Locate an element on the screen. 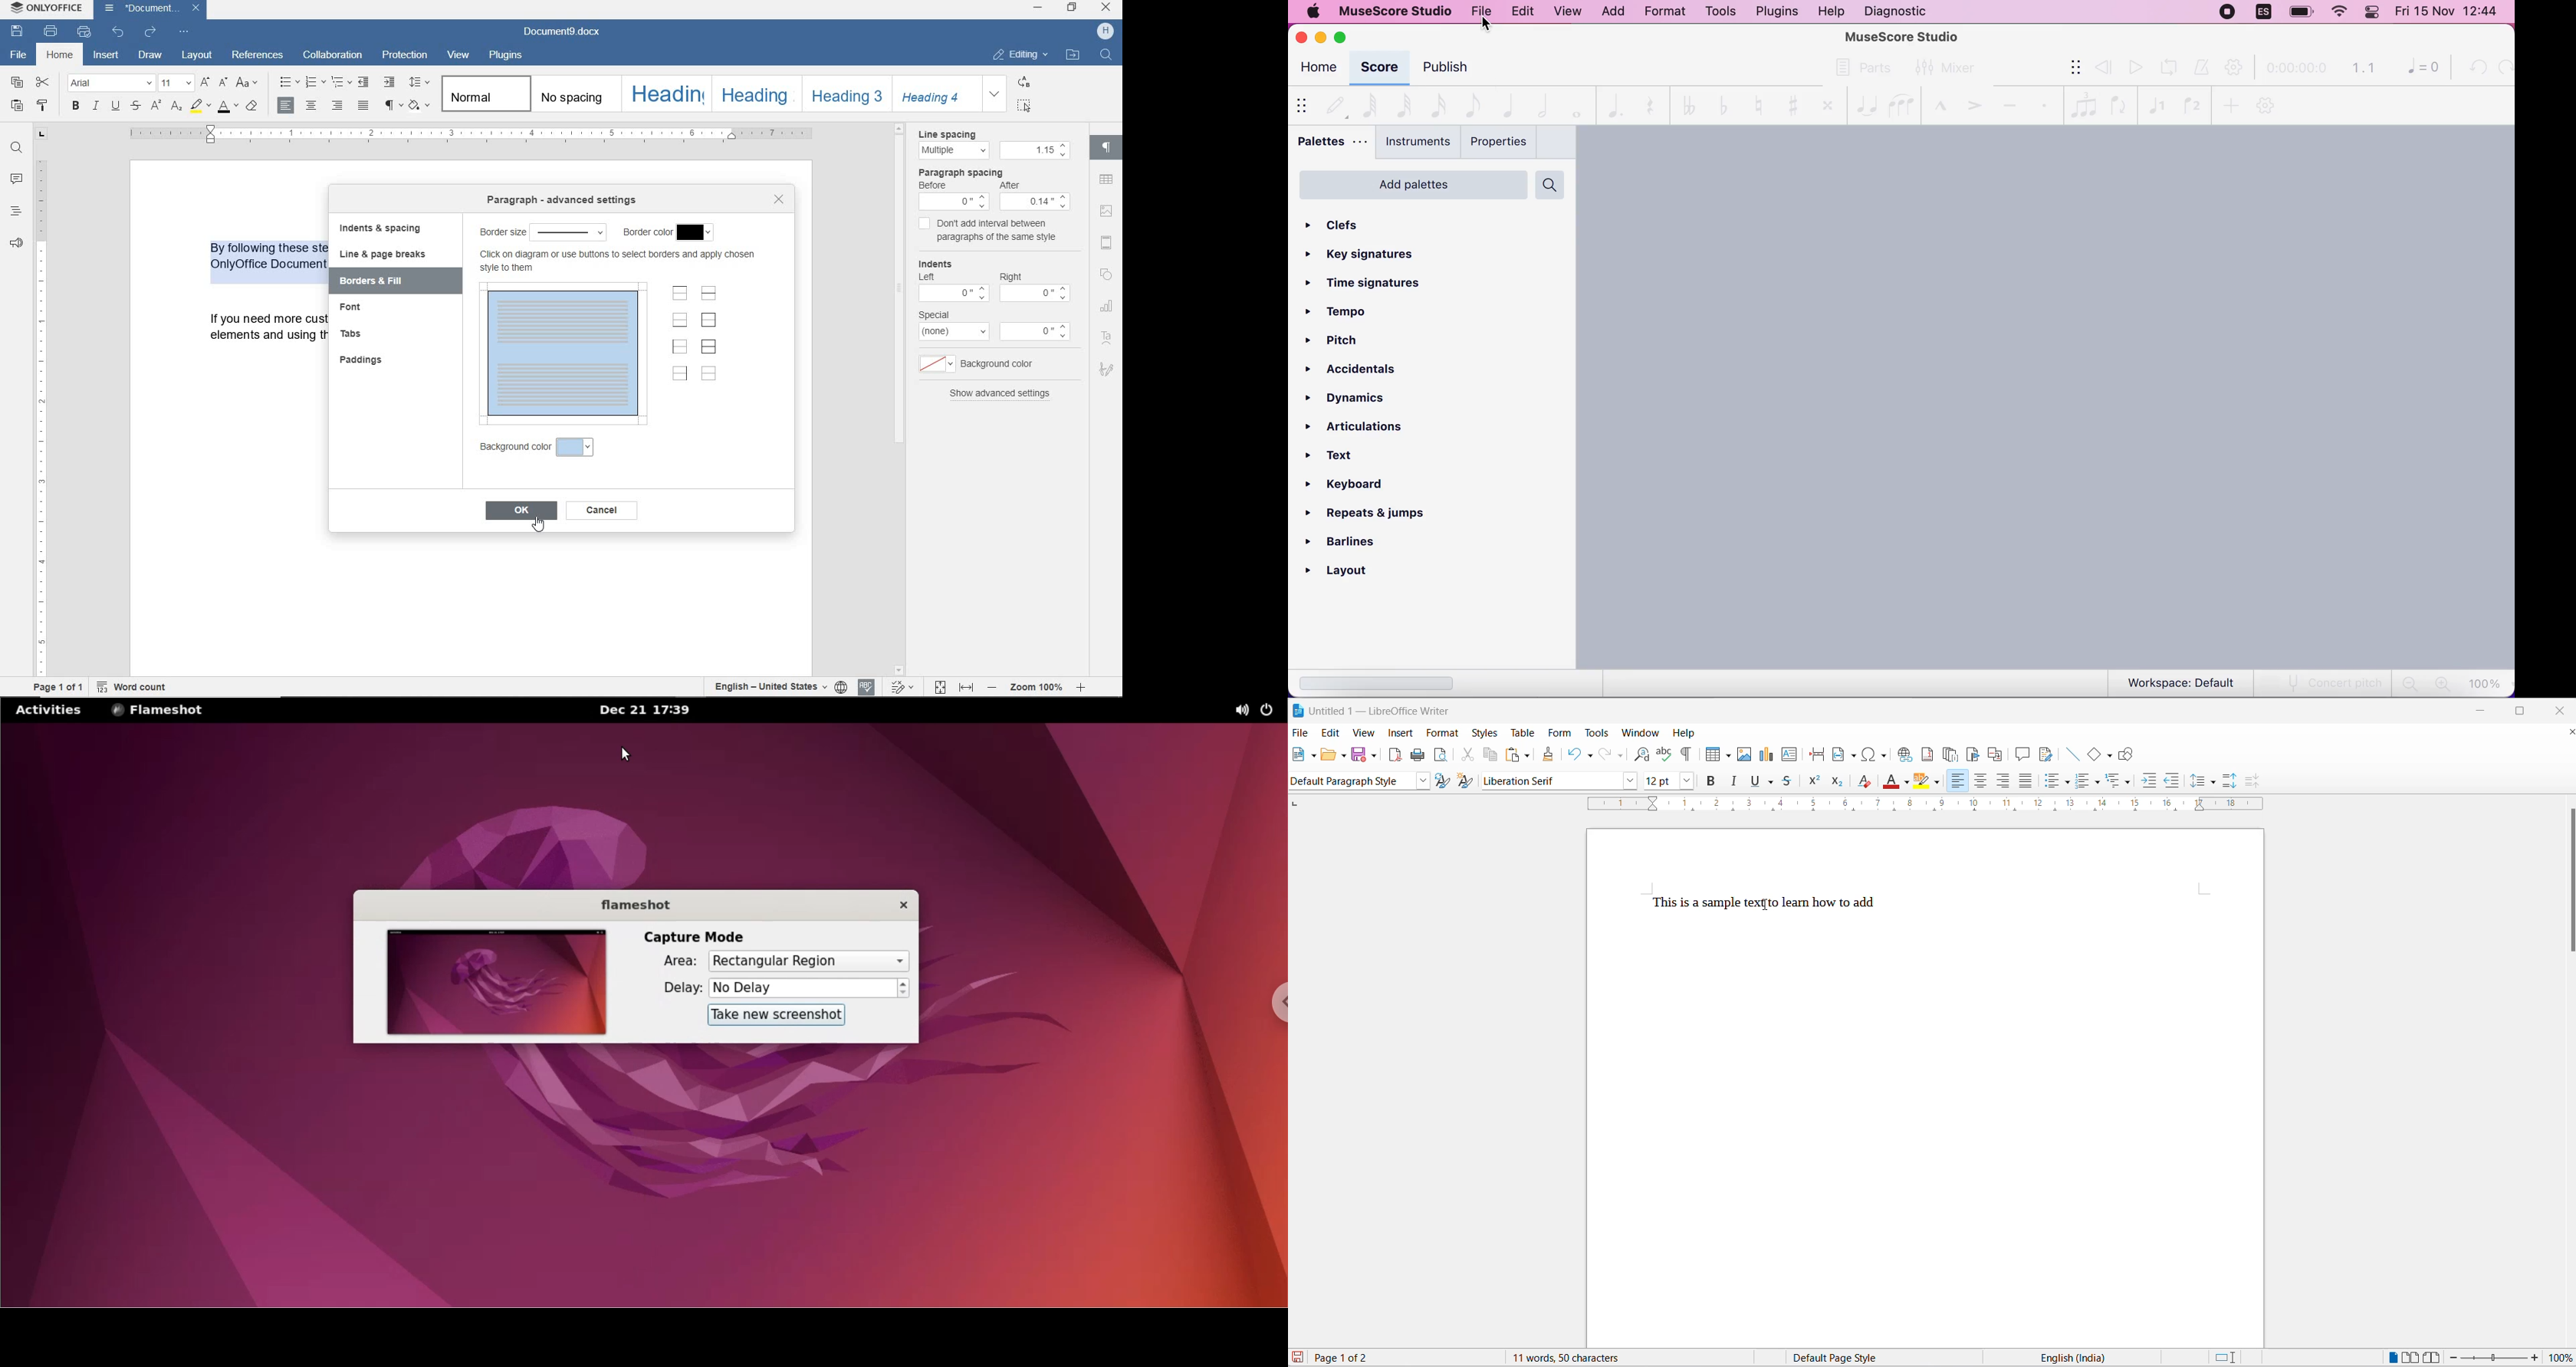 The width and height of the screenshot is (2576, 1372). increase zoom is located at coordinates (2535, 1358).